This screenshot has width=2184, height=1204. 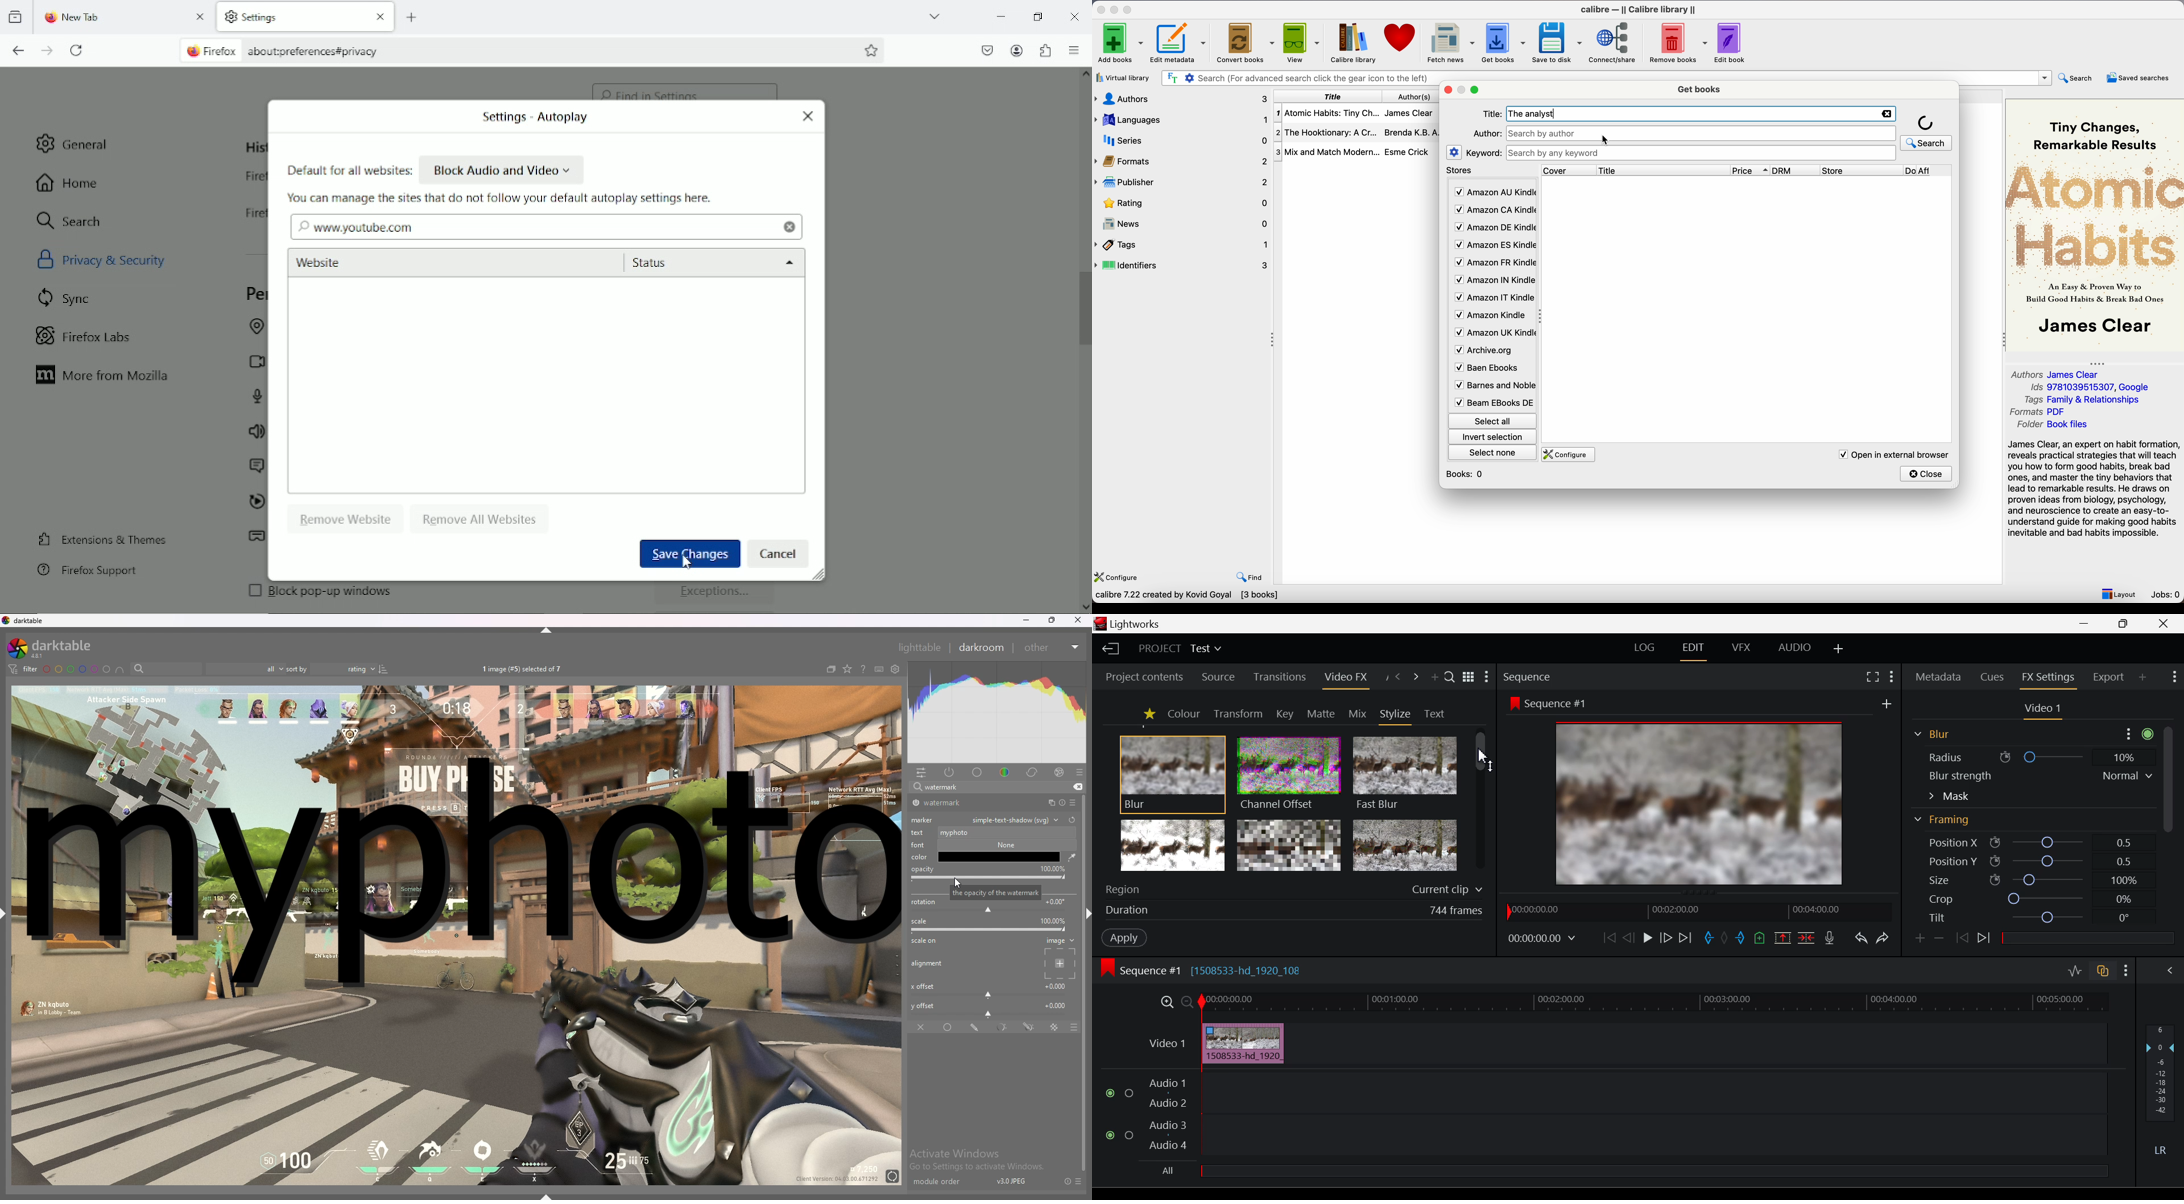 What do you see at coordinates (126, 258) in the screenshot?
I see `privacy & security` at bounding box center [126, 258].